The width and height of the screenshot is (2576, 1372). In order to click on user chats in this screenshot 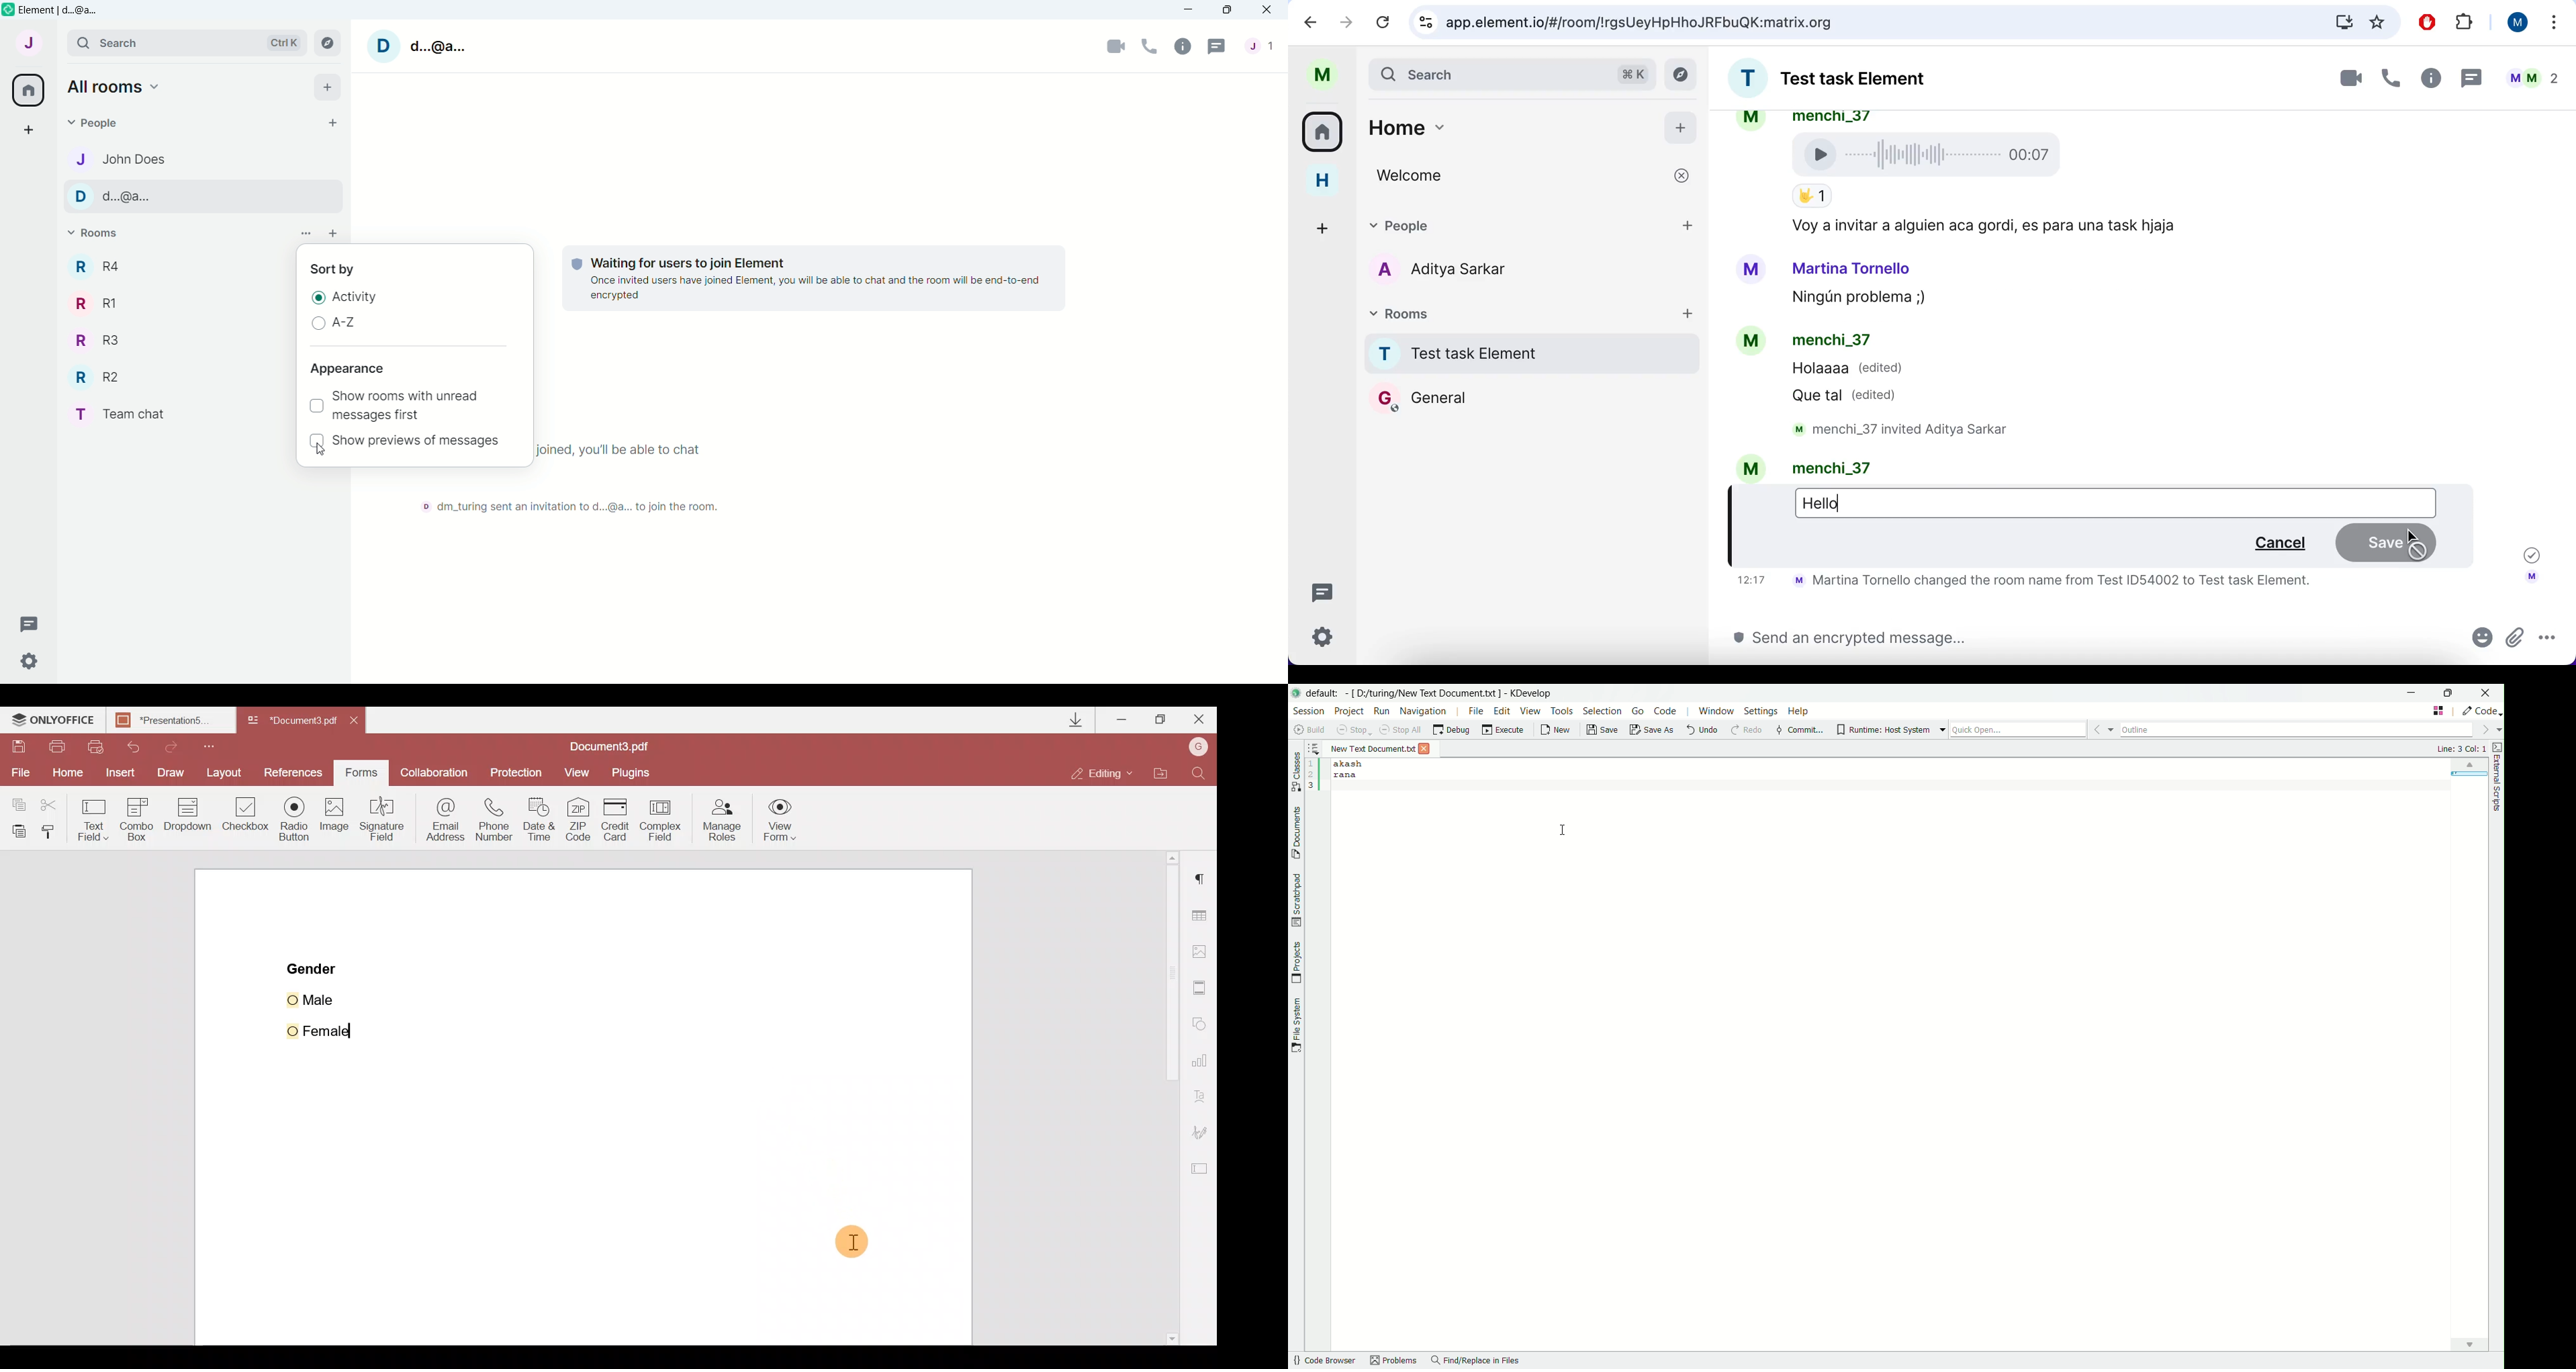, I will do `click(2535, 80)`.